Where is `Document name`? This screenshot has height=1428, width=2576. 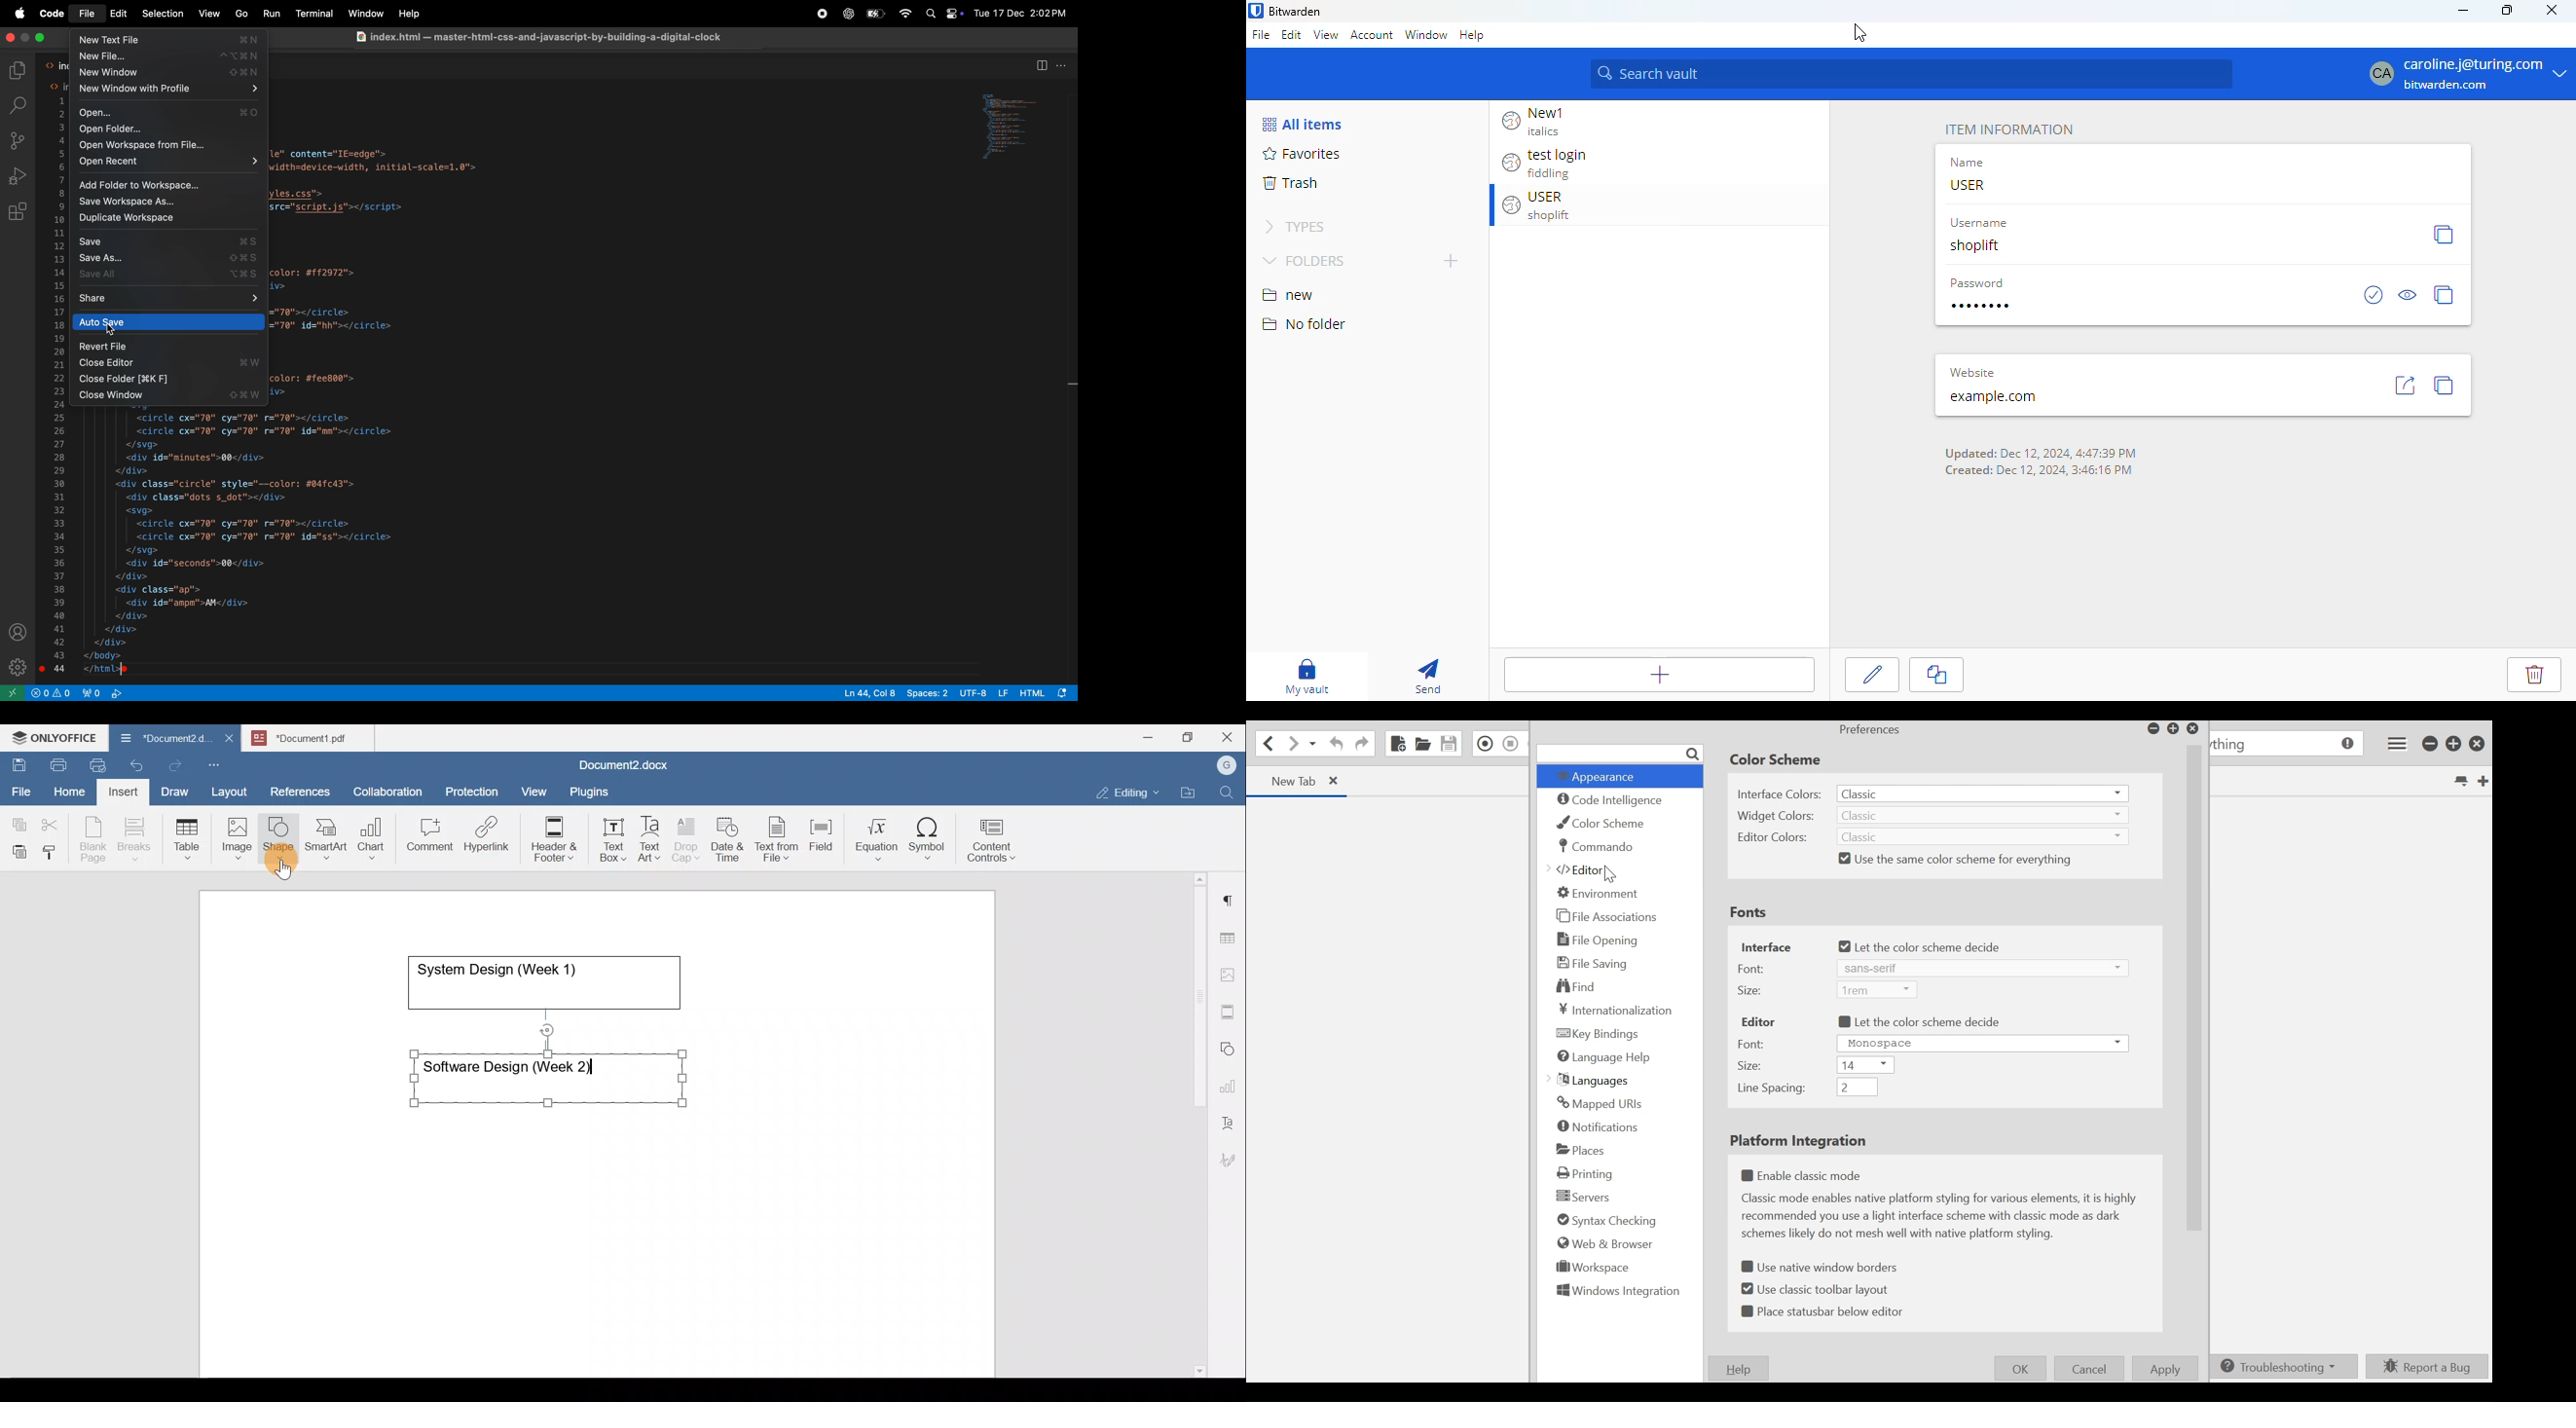 Document name is located at coordinates (620, 767).